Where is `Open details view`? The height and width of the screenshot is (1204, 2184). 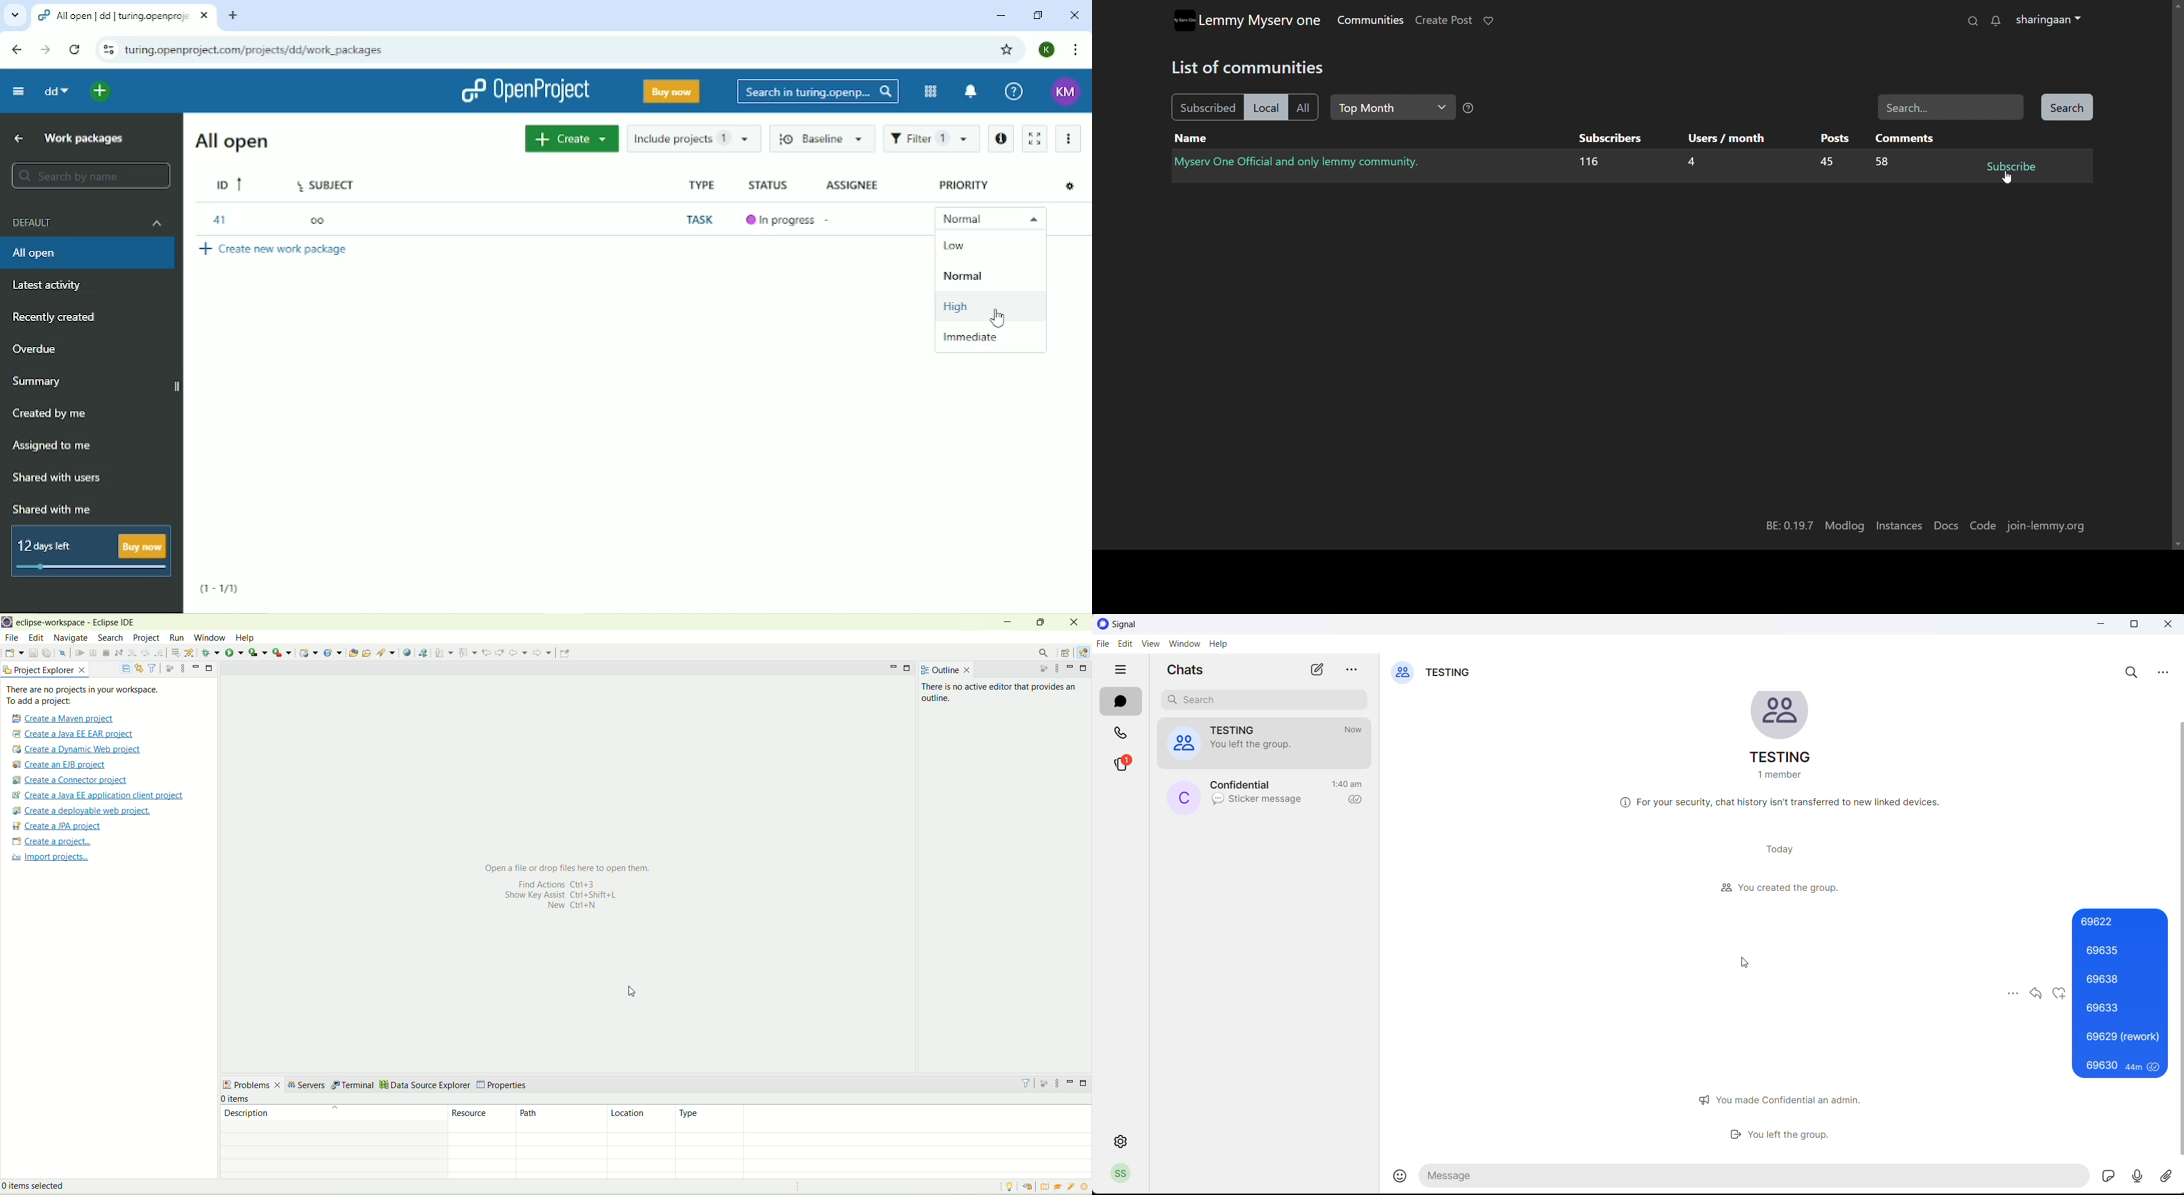
Open details view is located at coordinates (1000, 140).